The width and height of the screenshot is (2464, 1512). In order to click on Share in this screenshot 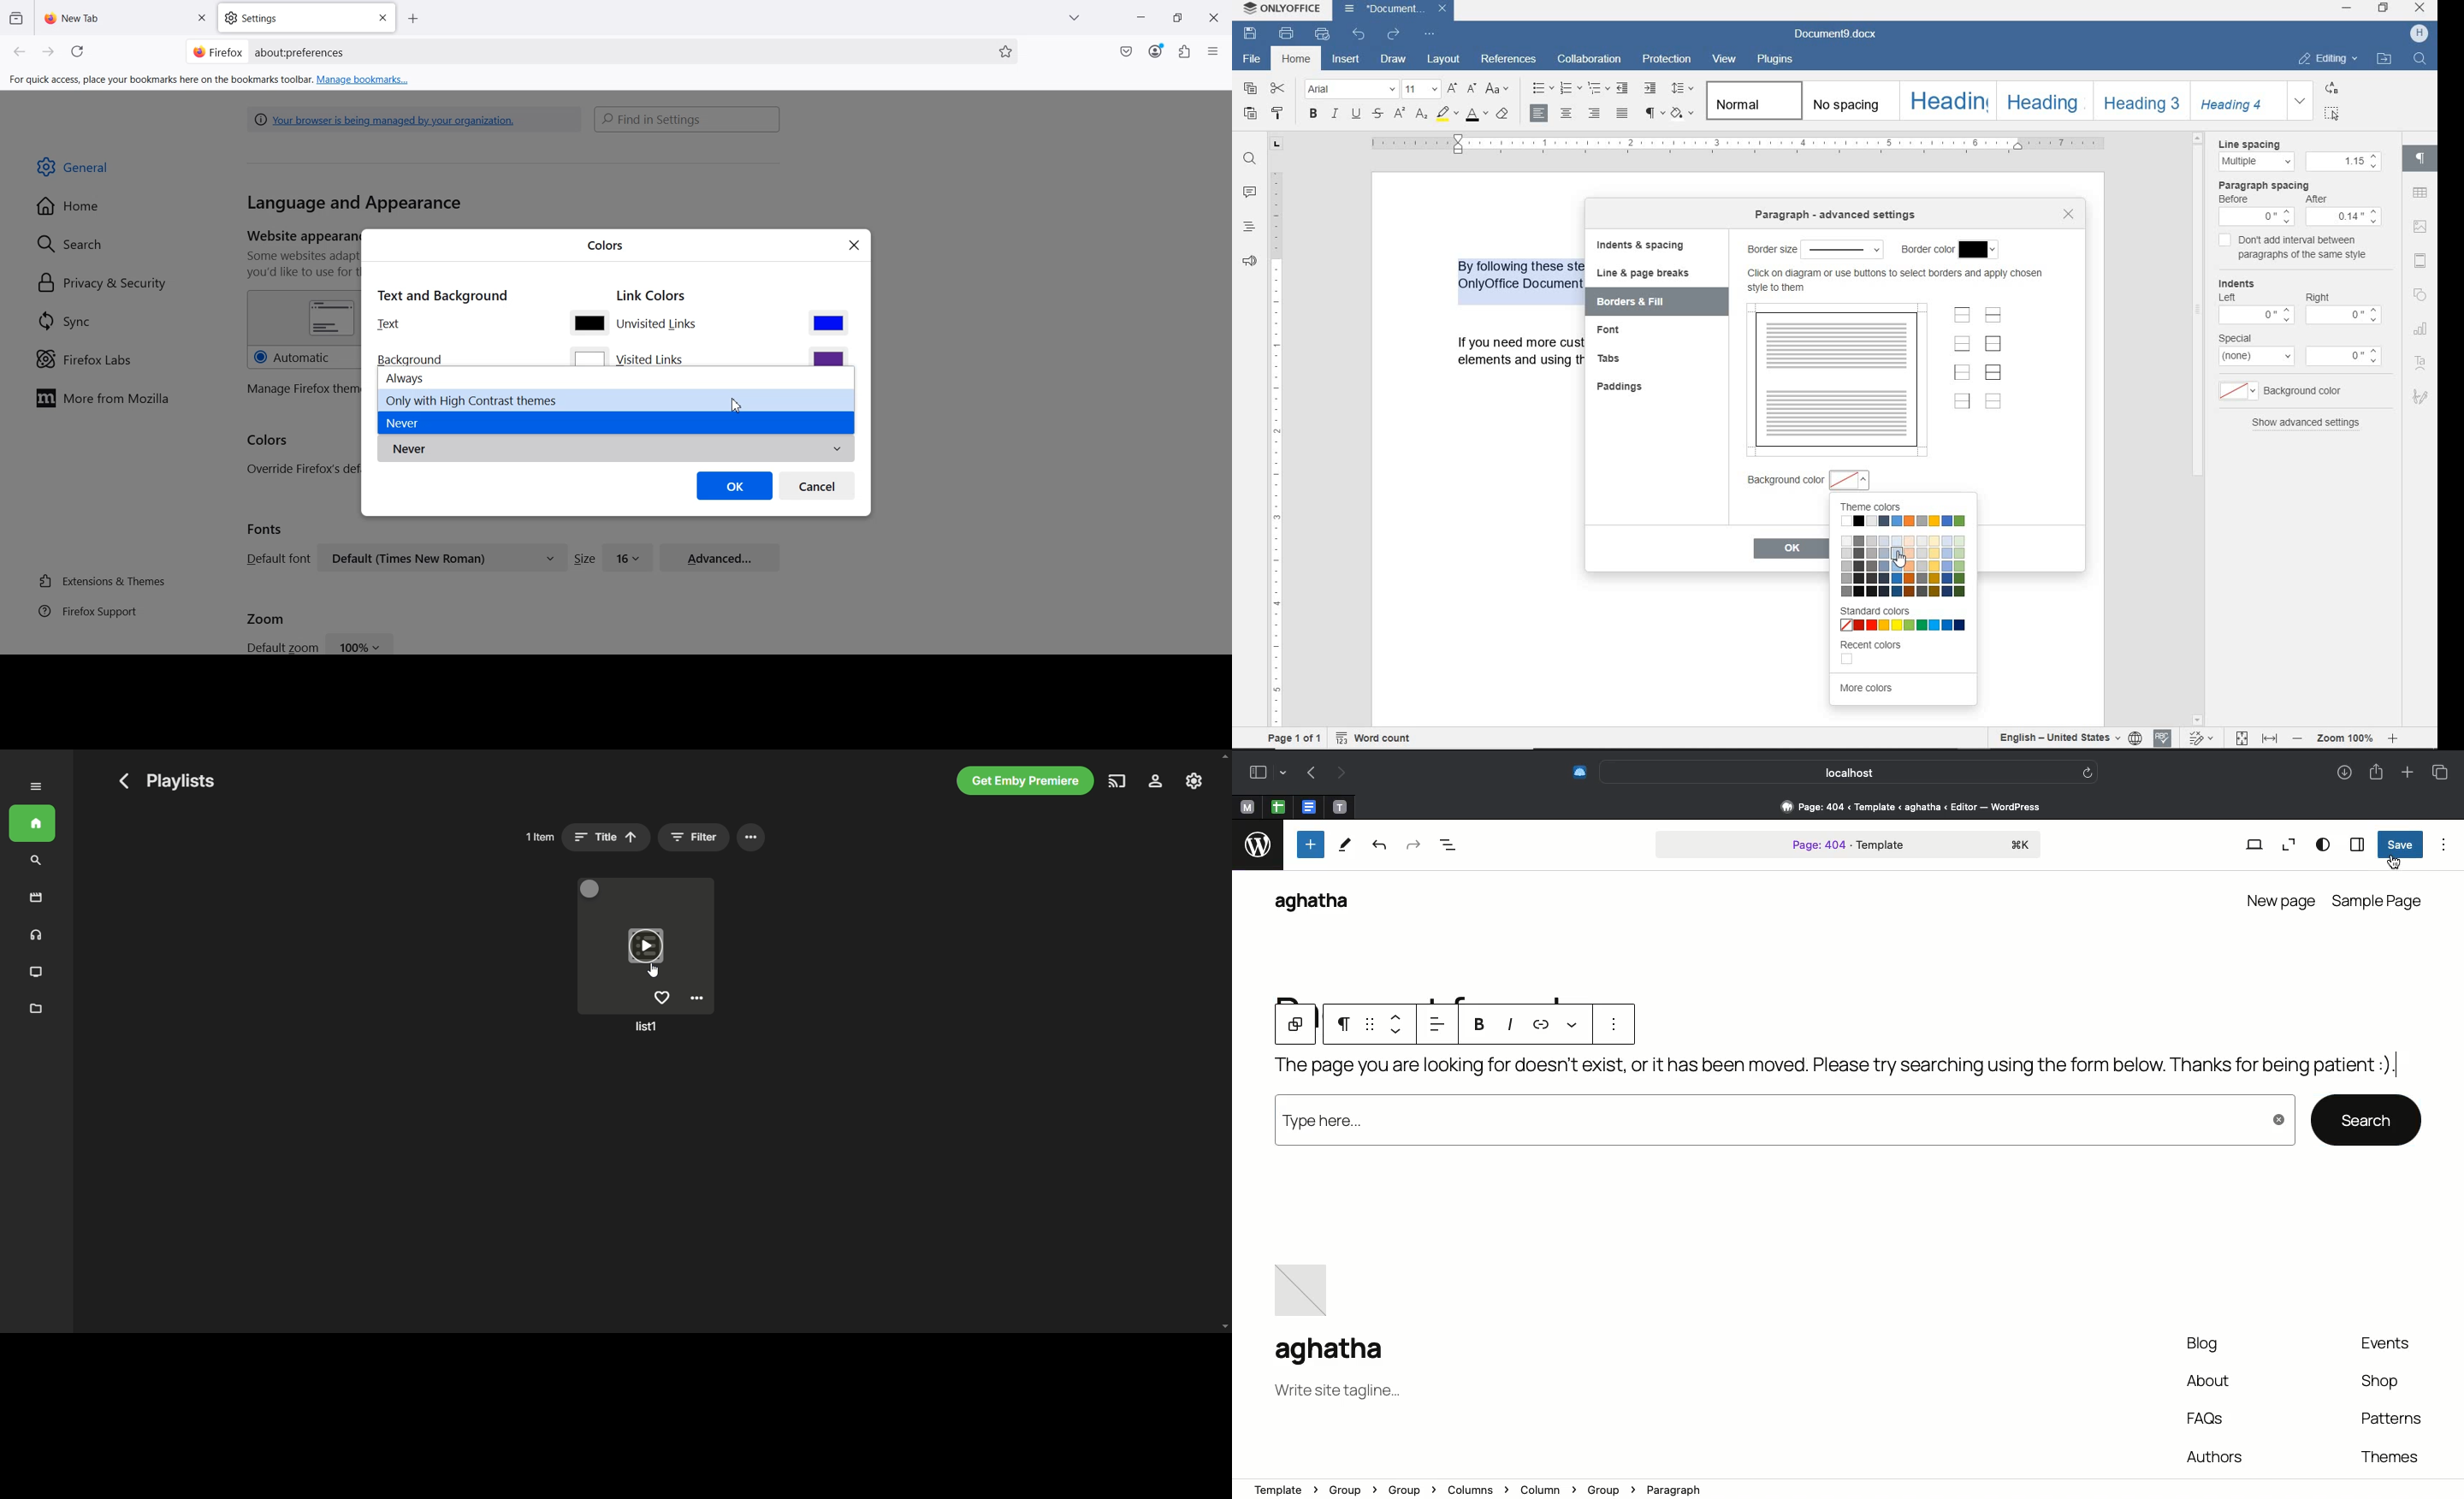, I will do `click(2375, 770)`.